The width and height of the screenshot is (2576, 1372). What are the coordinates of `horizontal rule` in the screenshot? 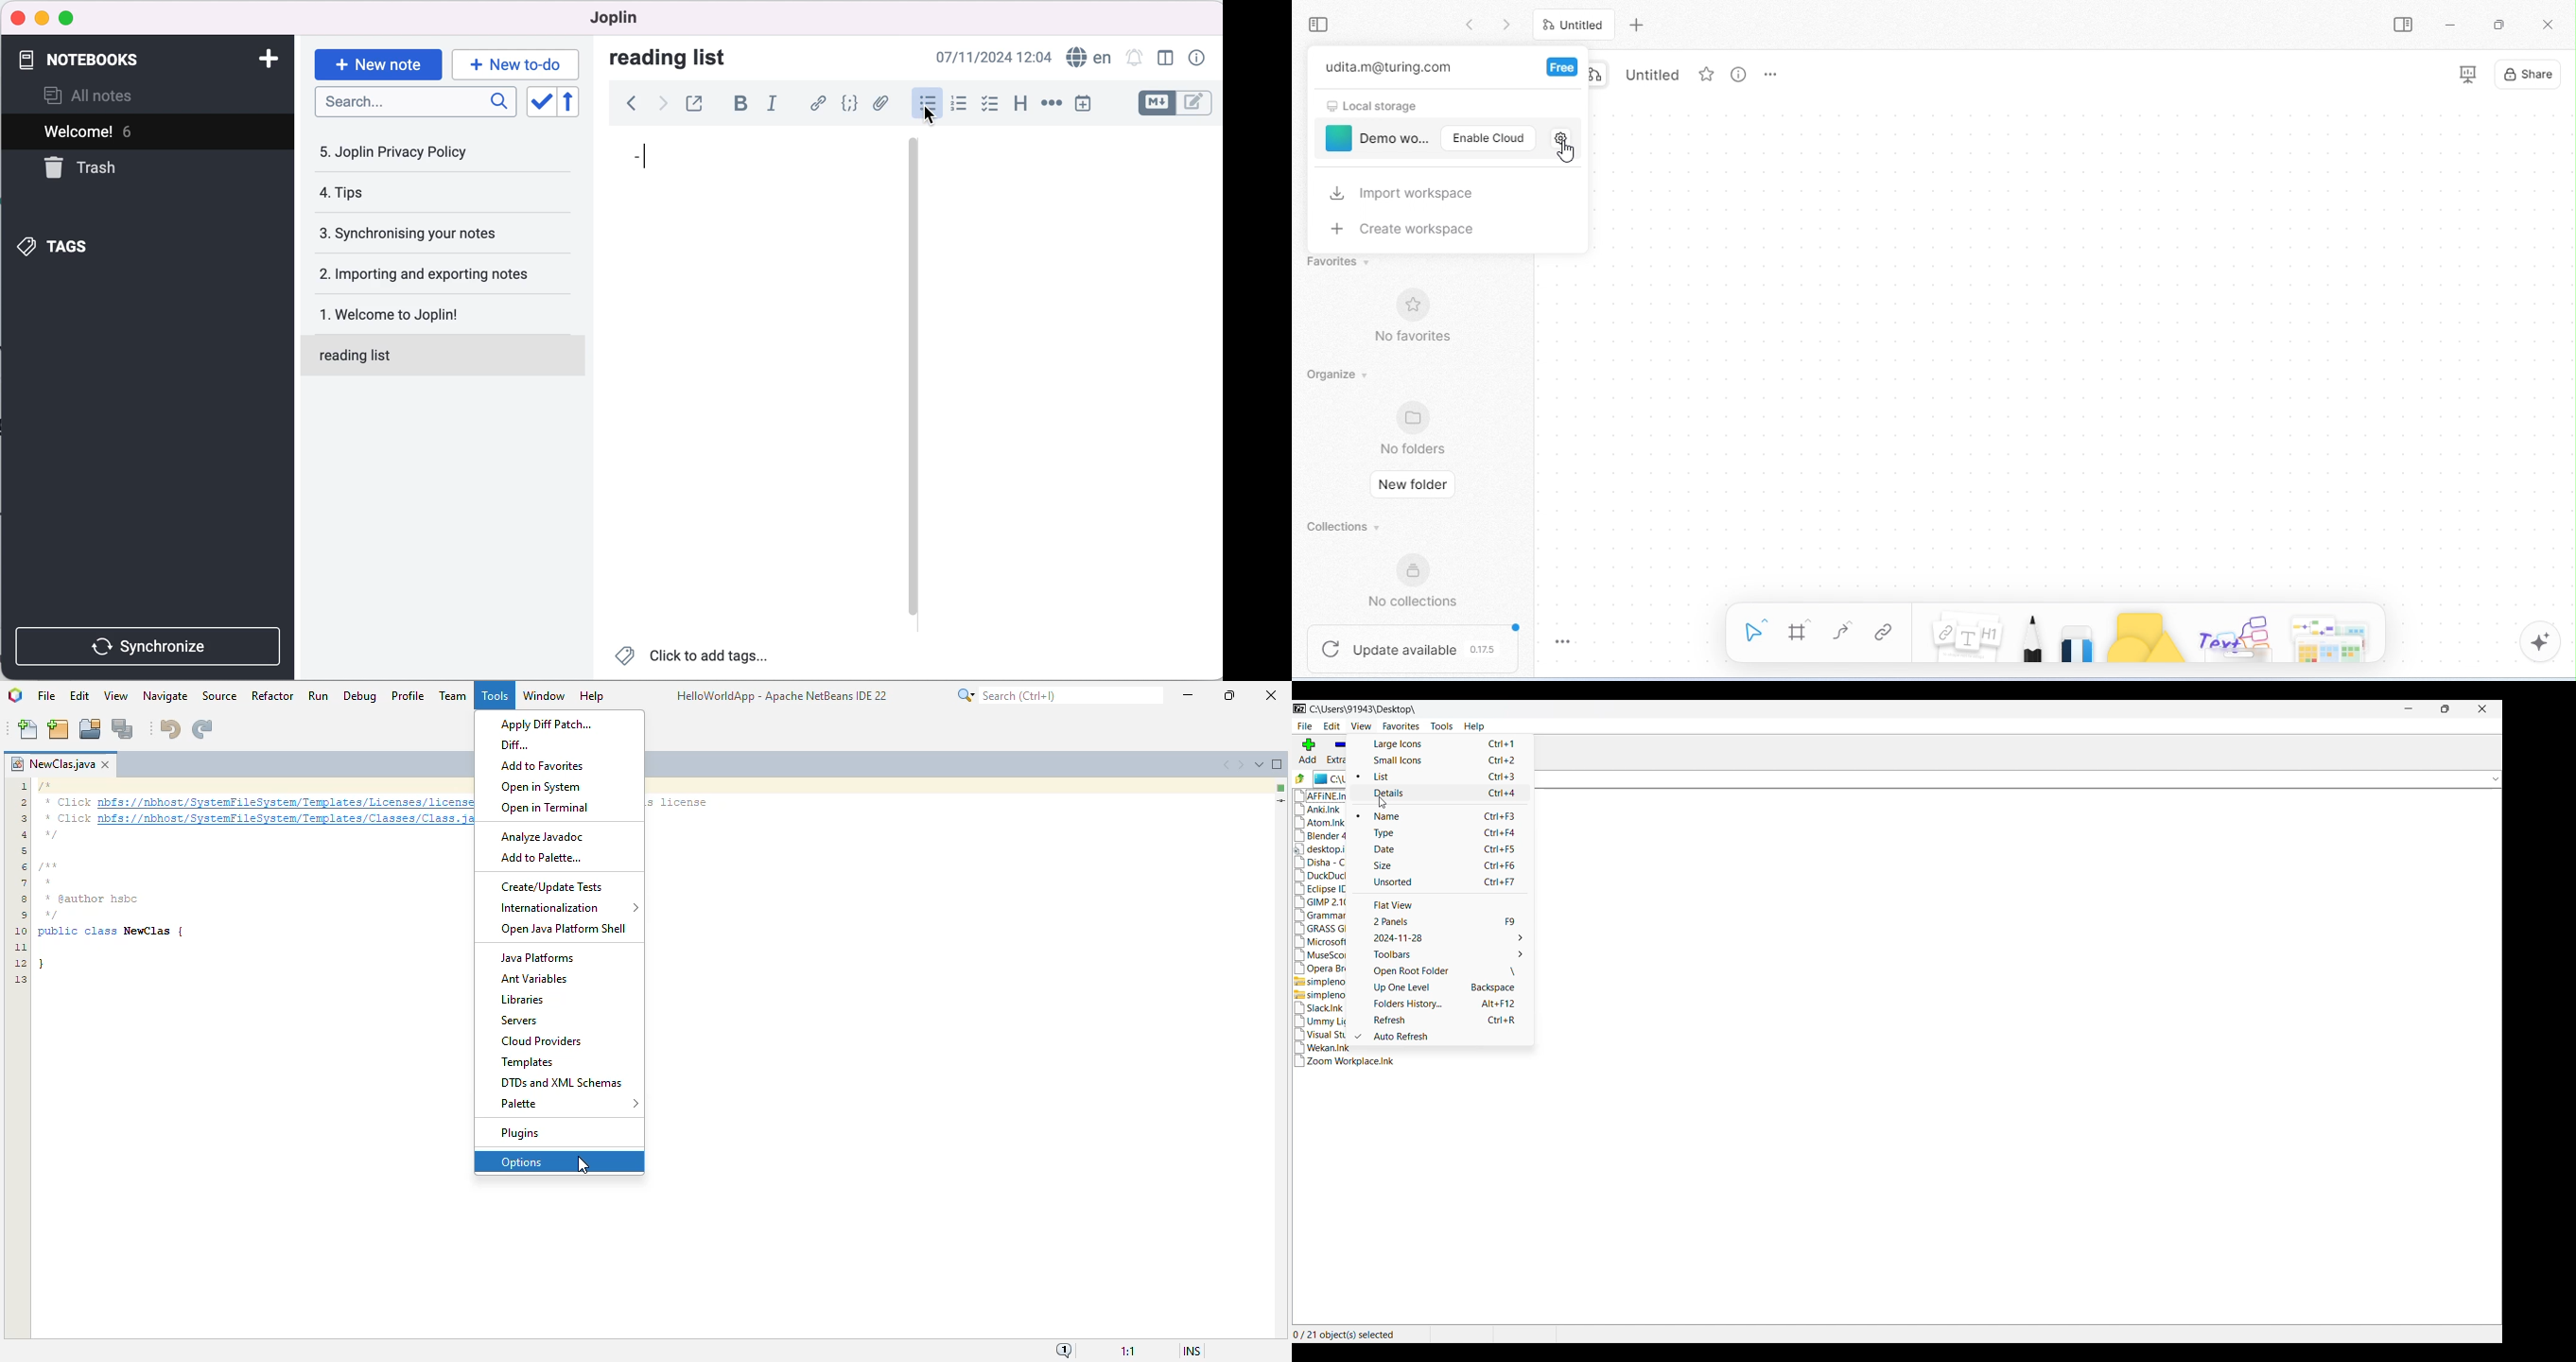 It's located at (1051, 105).